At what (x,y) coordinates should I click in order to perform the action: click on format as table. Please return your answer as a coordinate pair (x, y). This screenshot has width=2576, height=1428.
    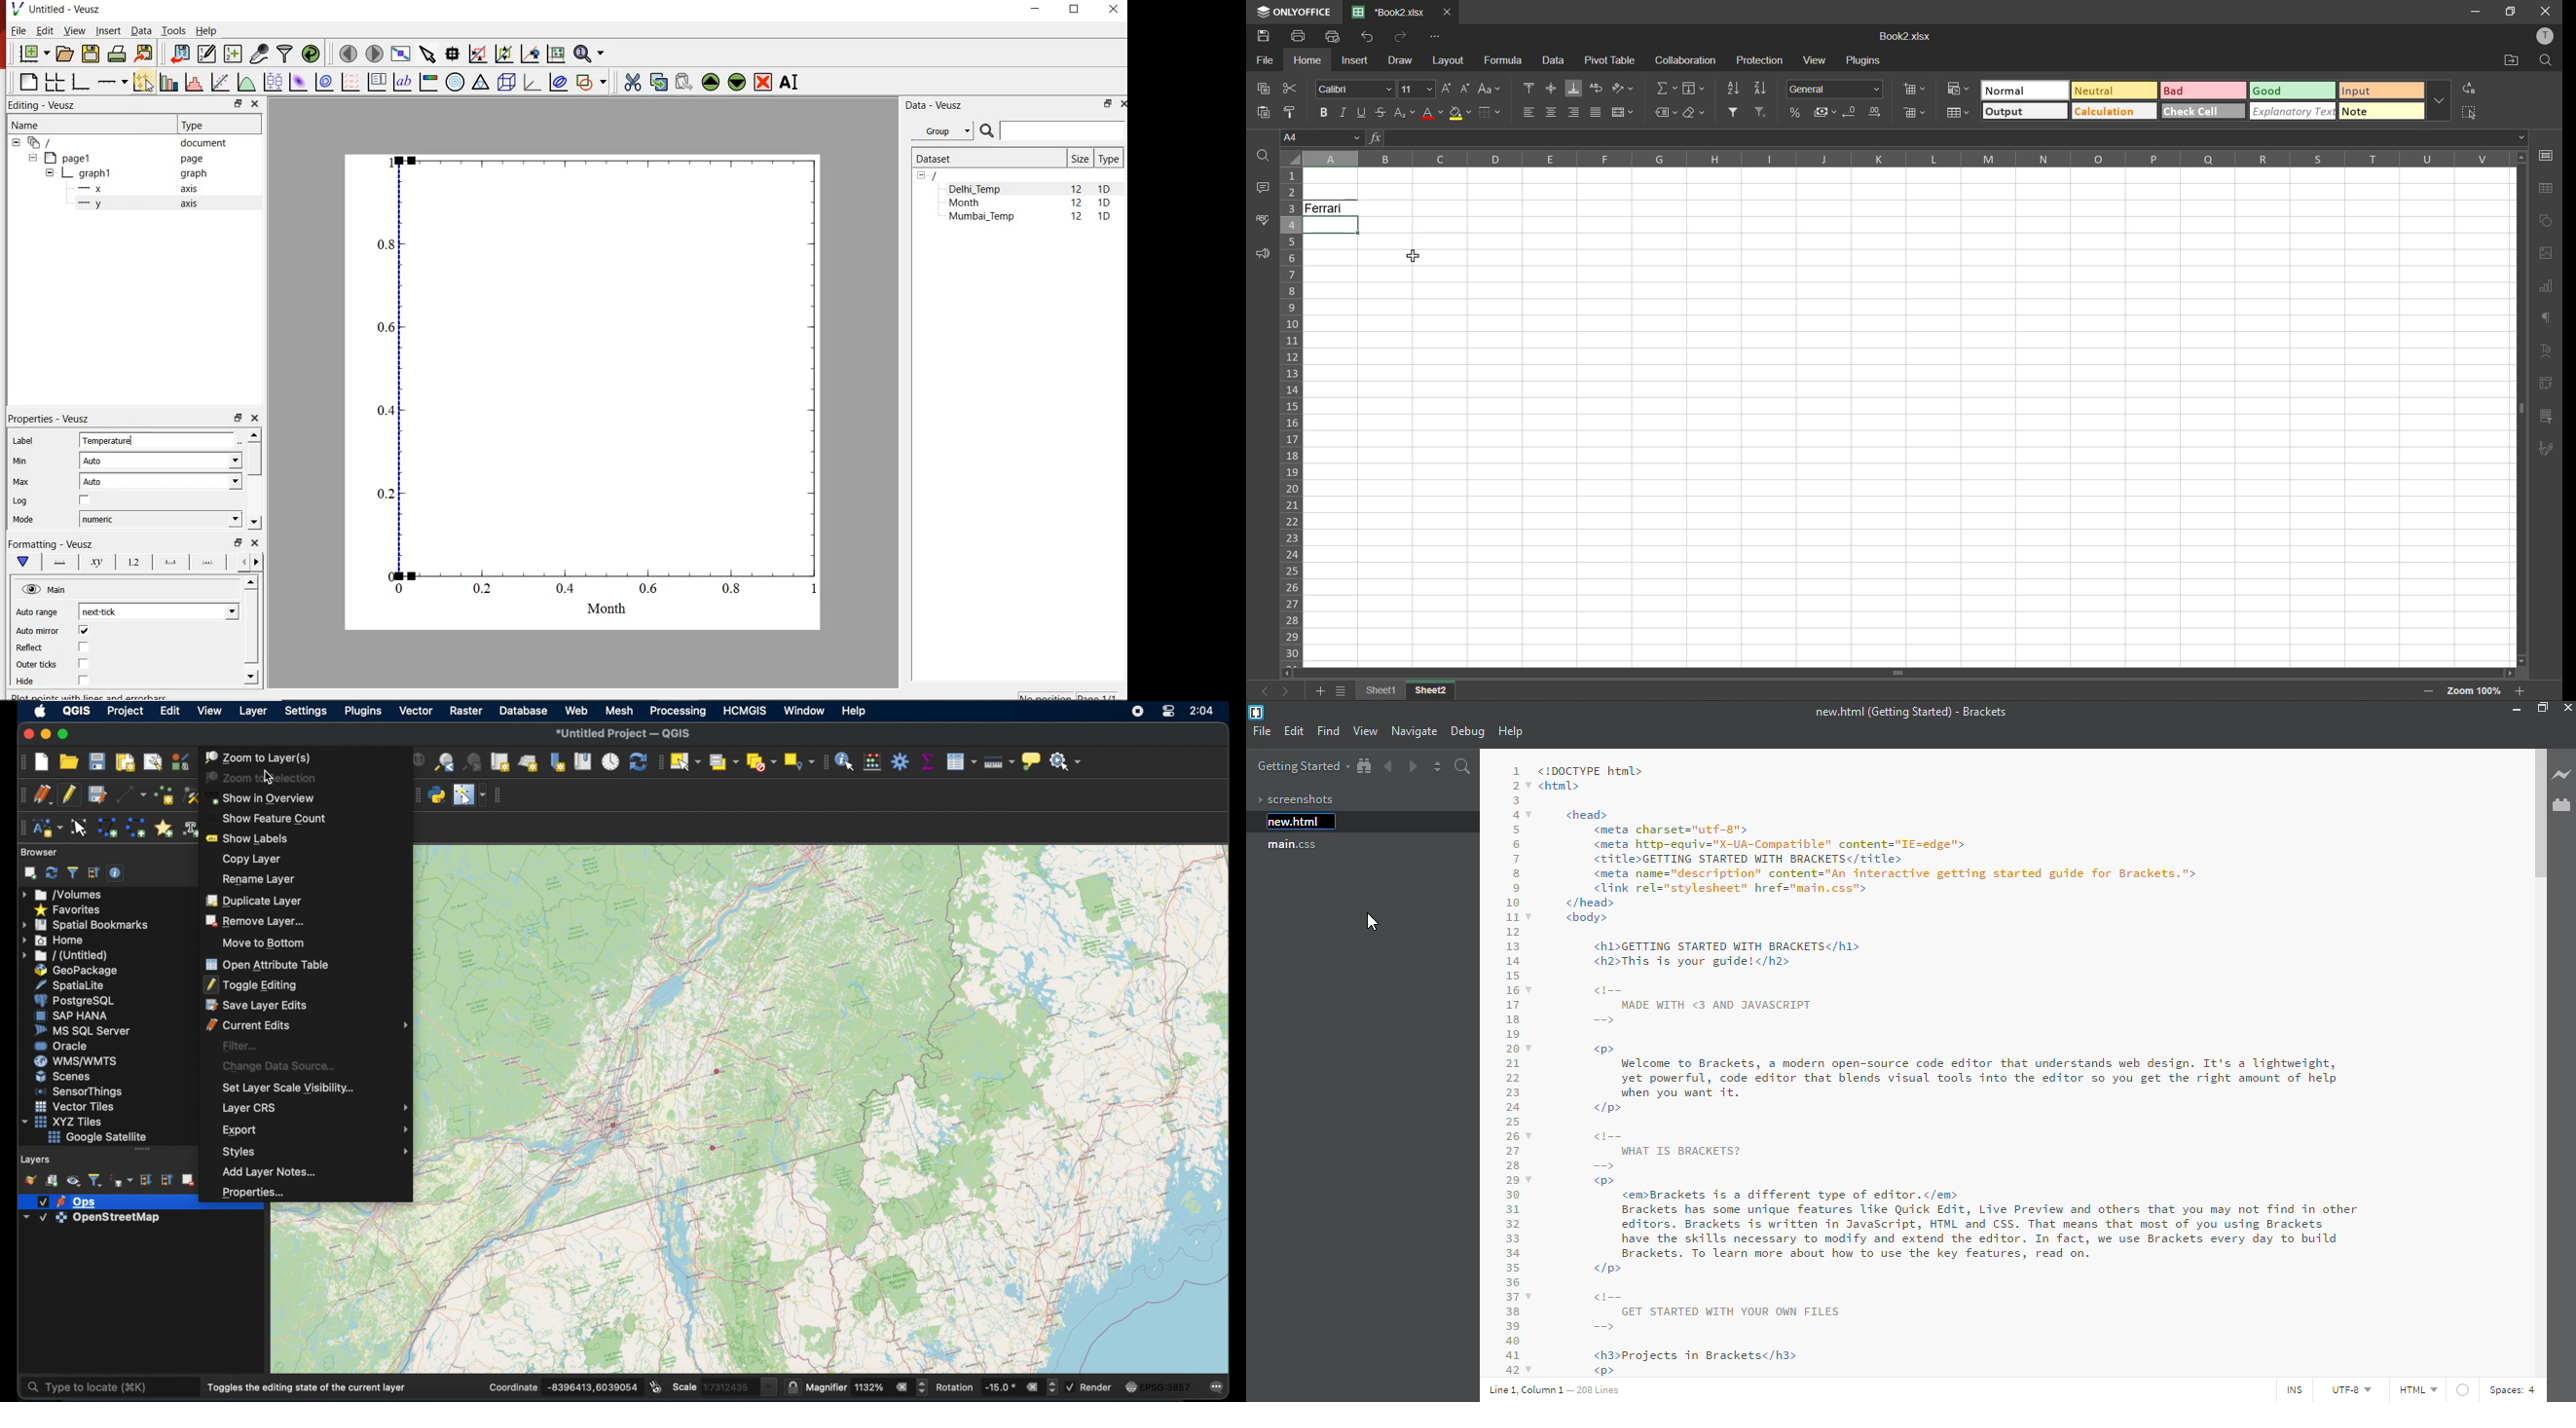
    Looking at the image, I should click on (1959, 114).